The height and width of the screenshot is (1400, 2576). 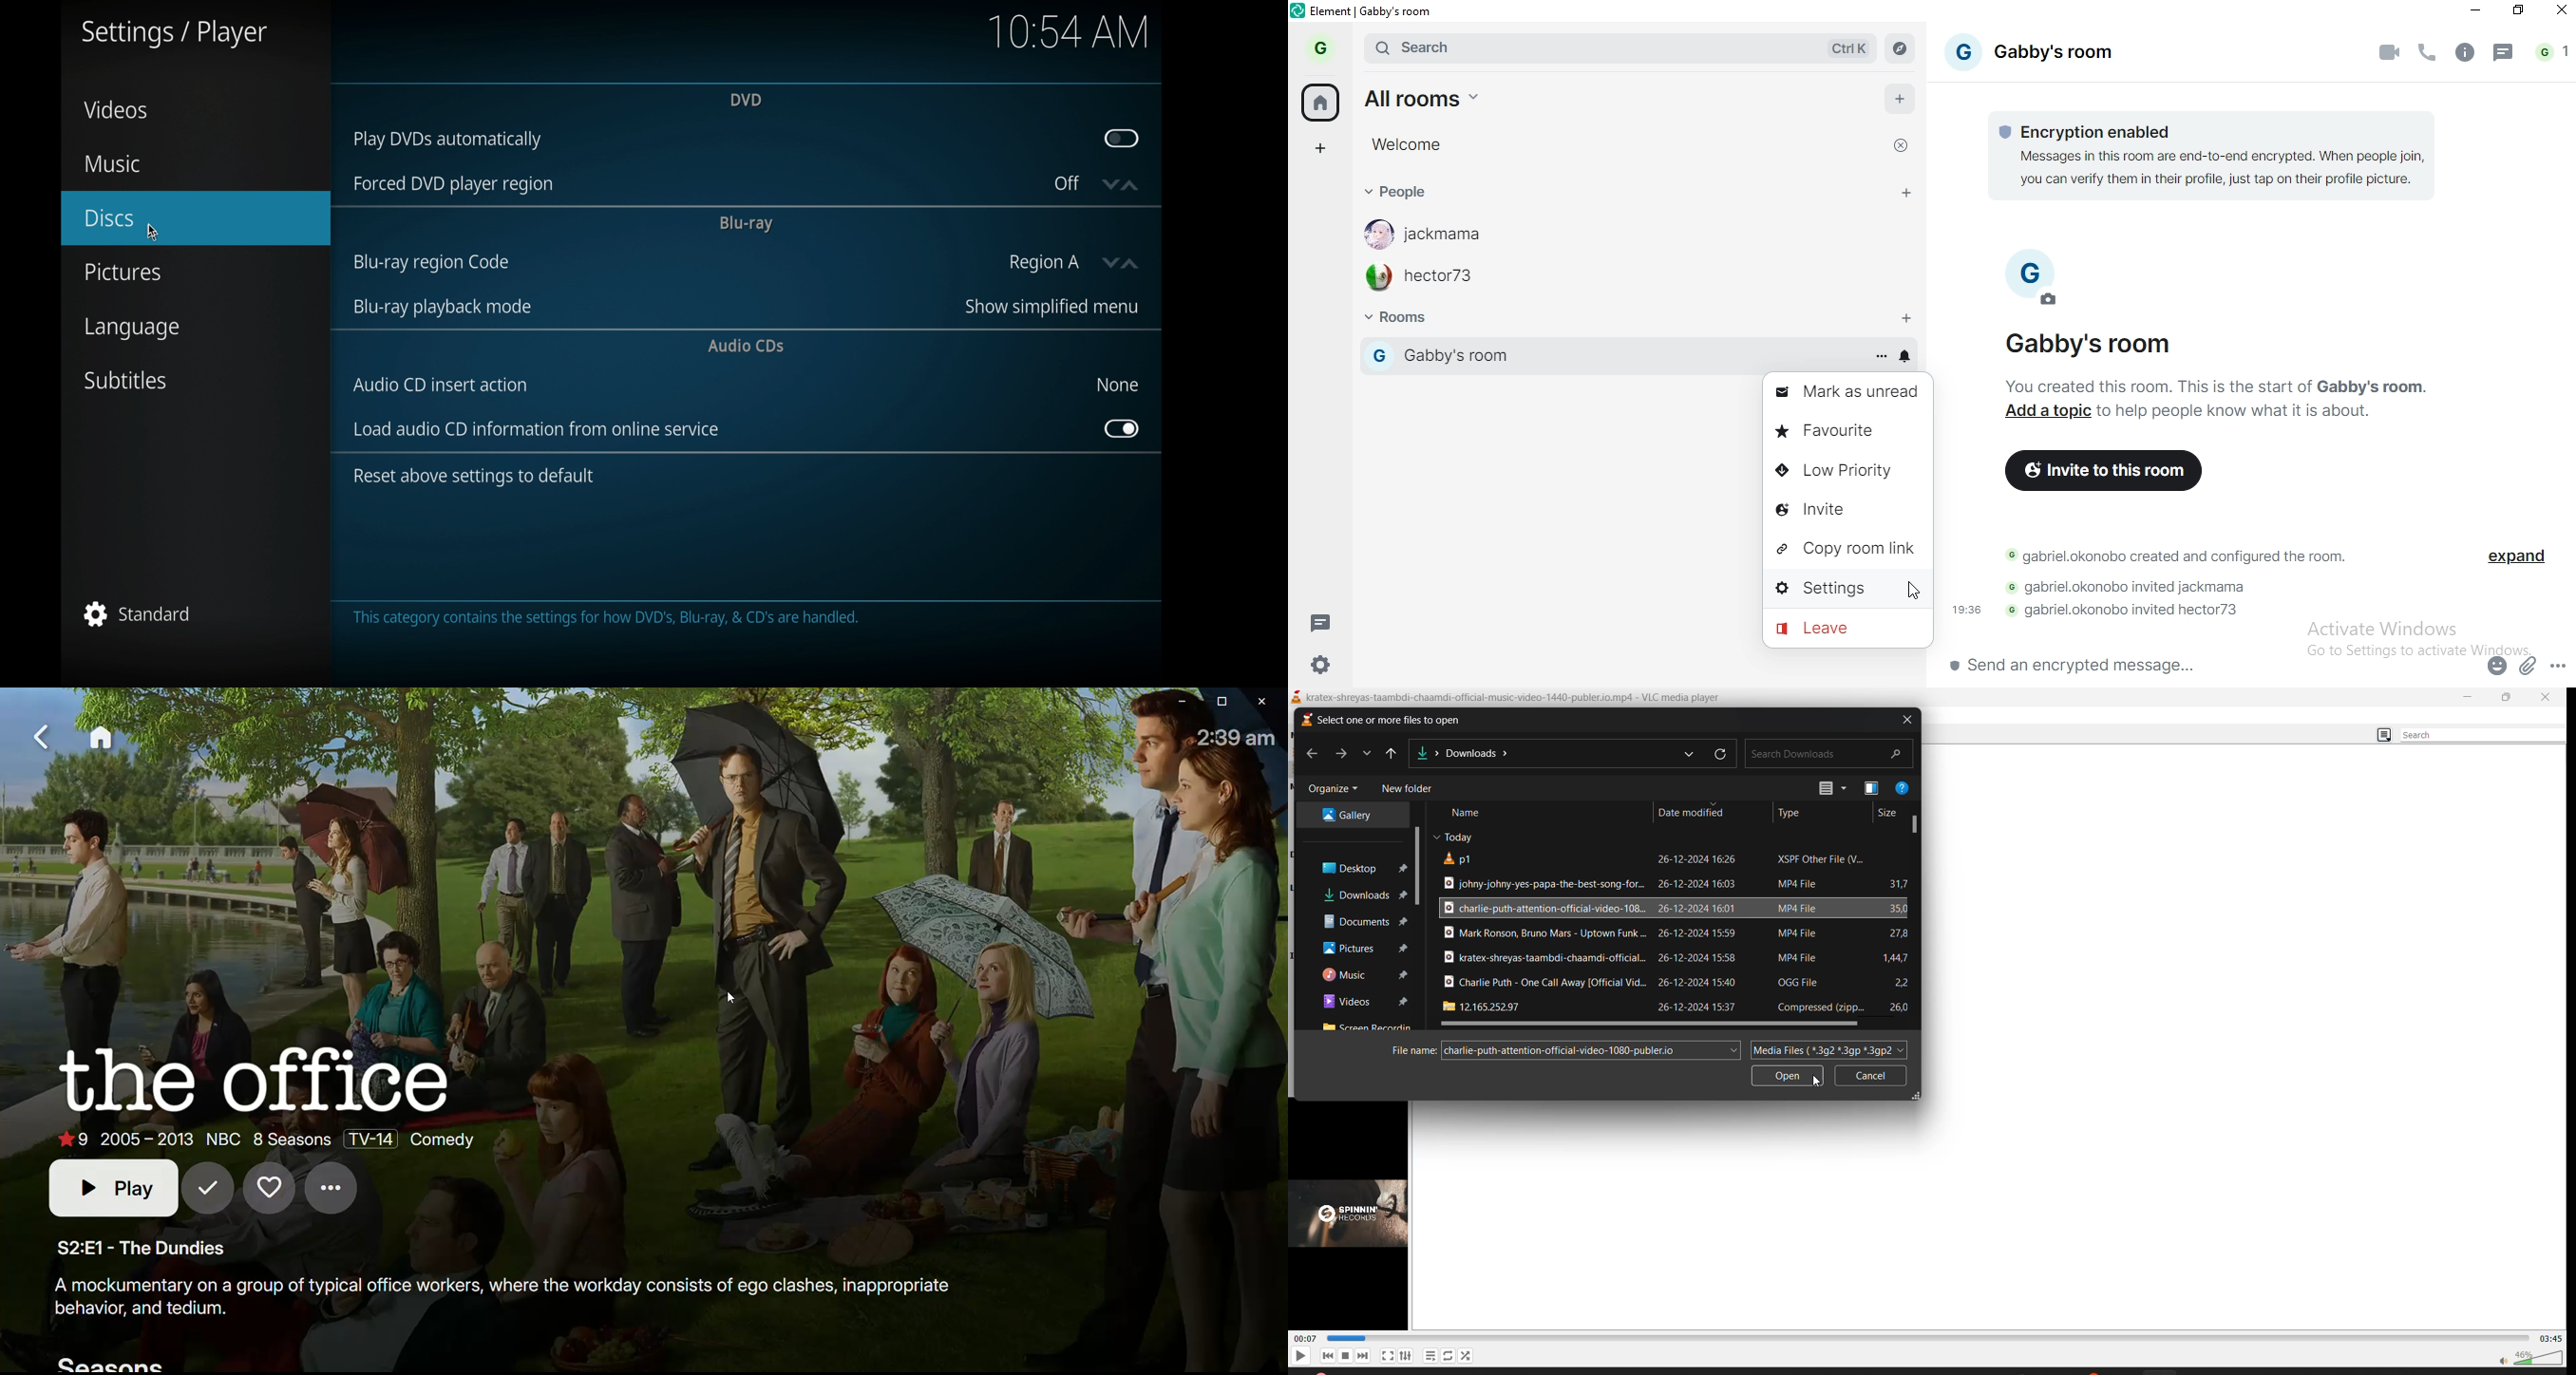 I want to click on load audio cd info from online services, so click(x=536, y=429).